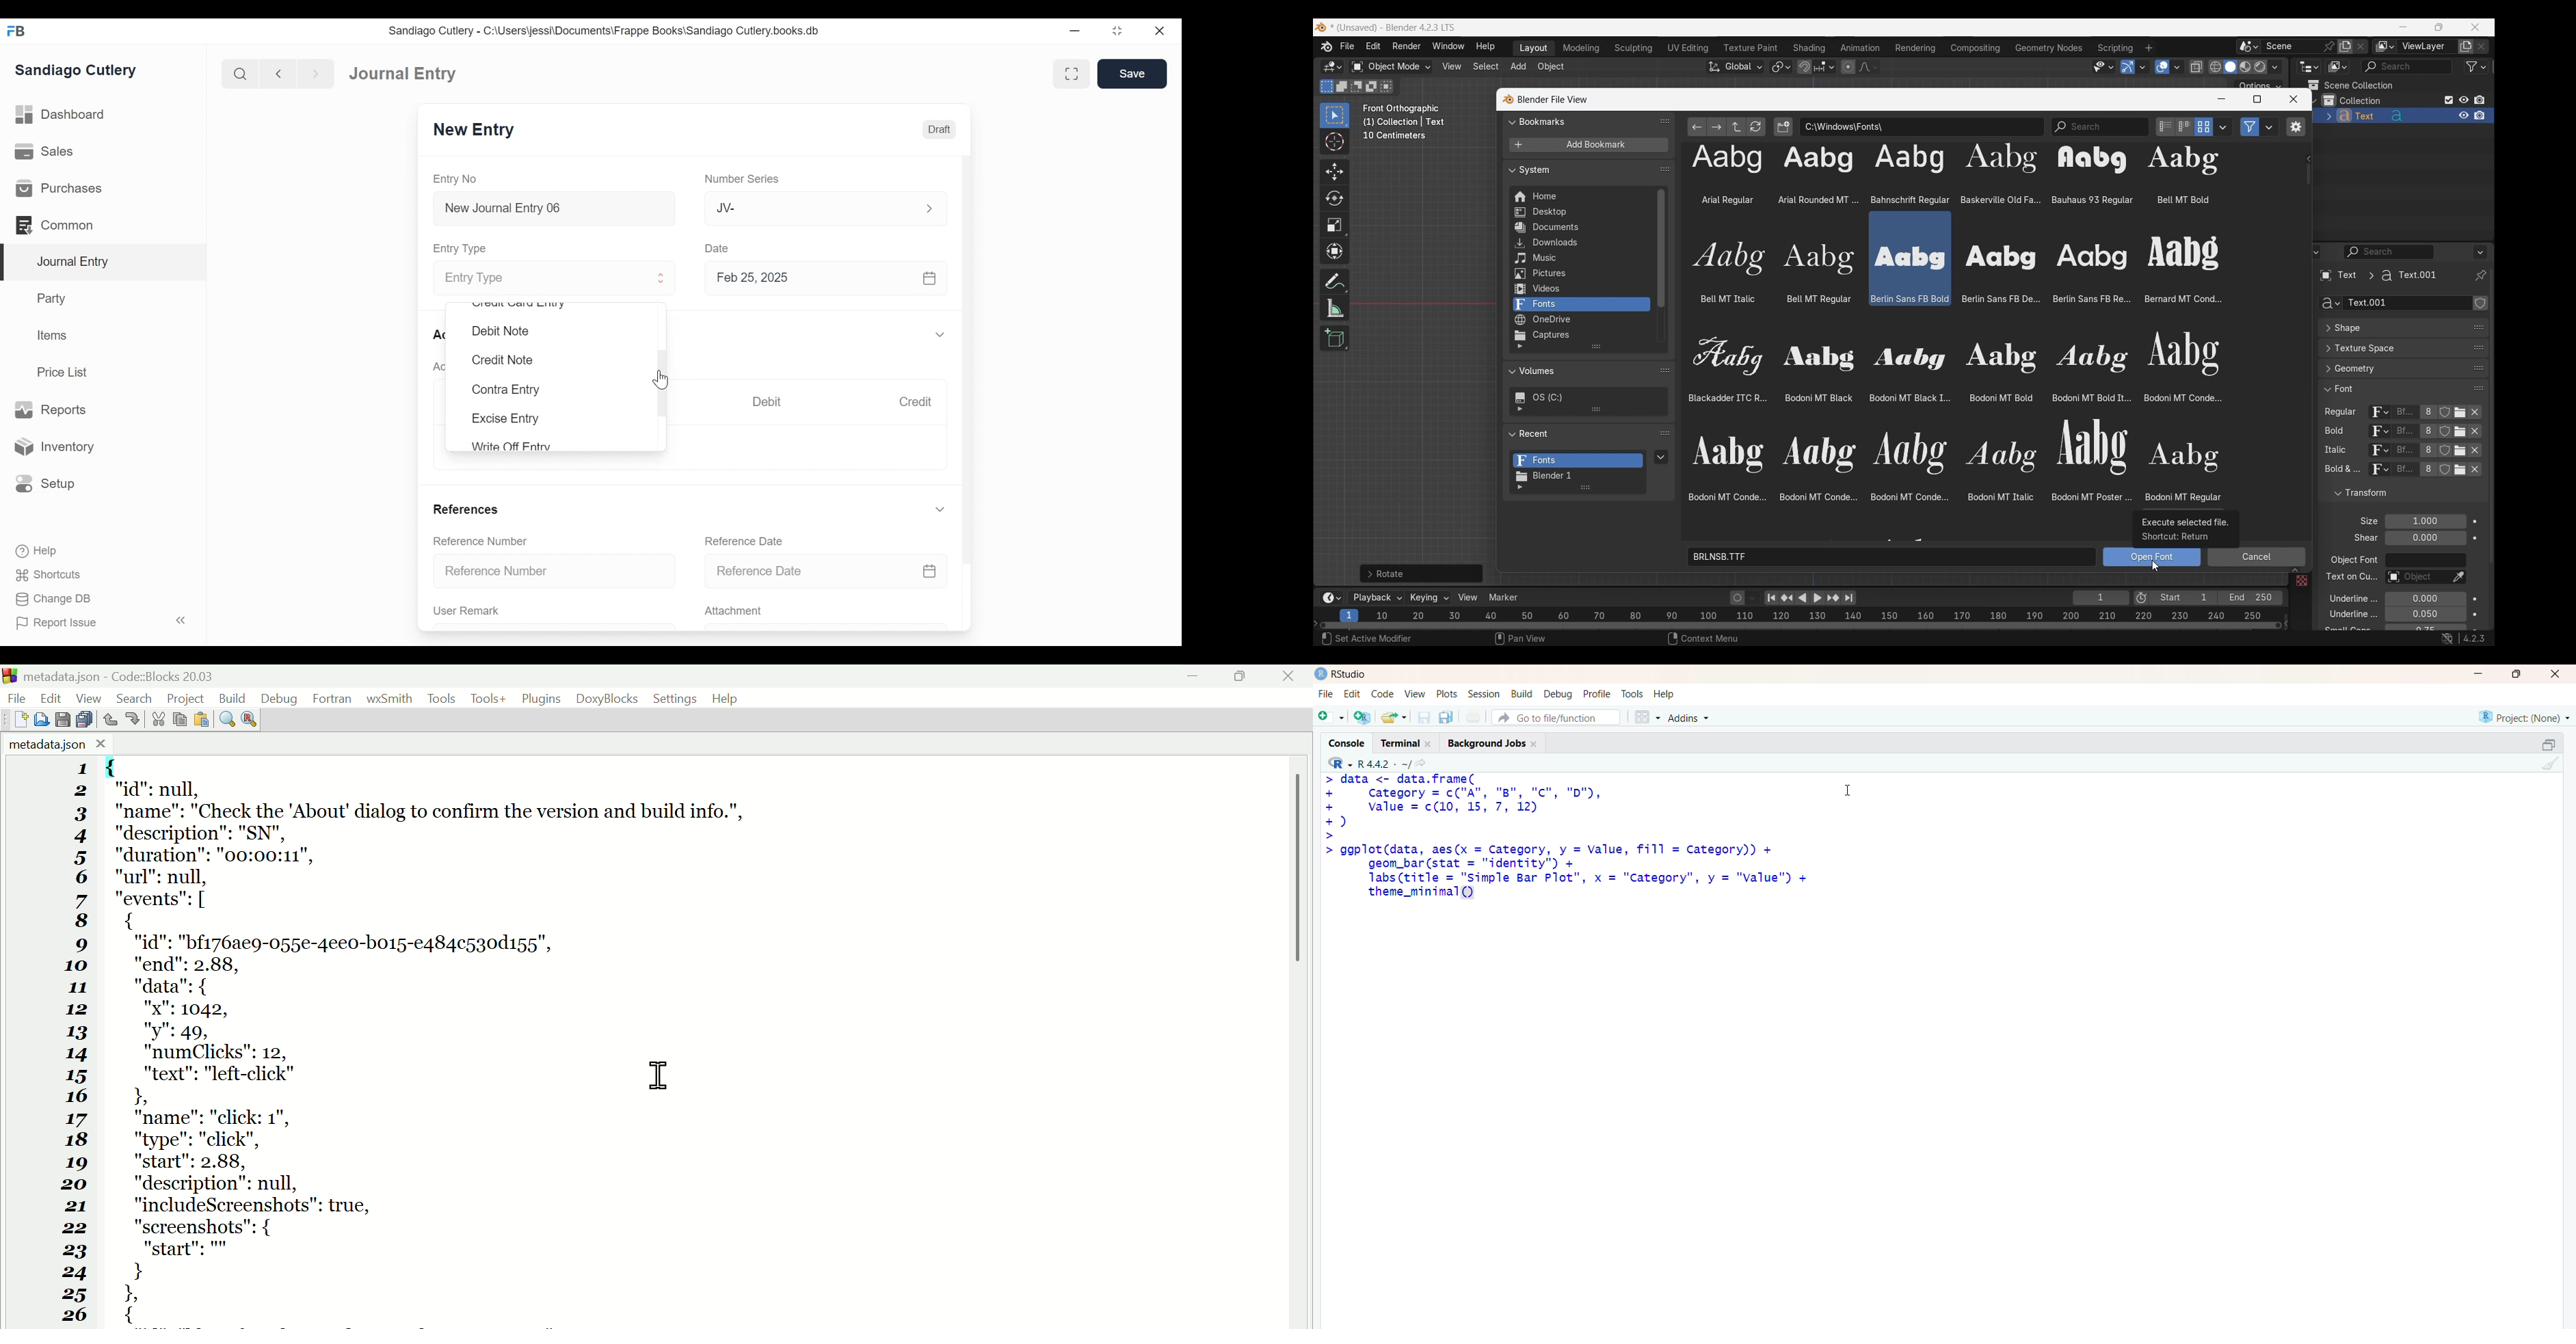 The height and width of the screenshot is (1344, 2576). Describe the element at coordinates (2354, 100) in the screenshot. I see `Collection 1` at that location.